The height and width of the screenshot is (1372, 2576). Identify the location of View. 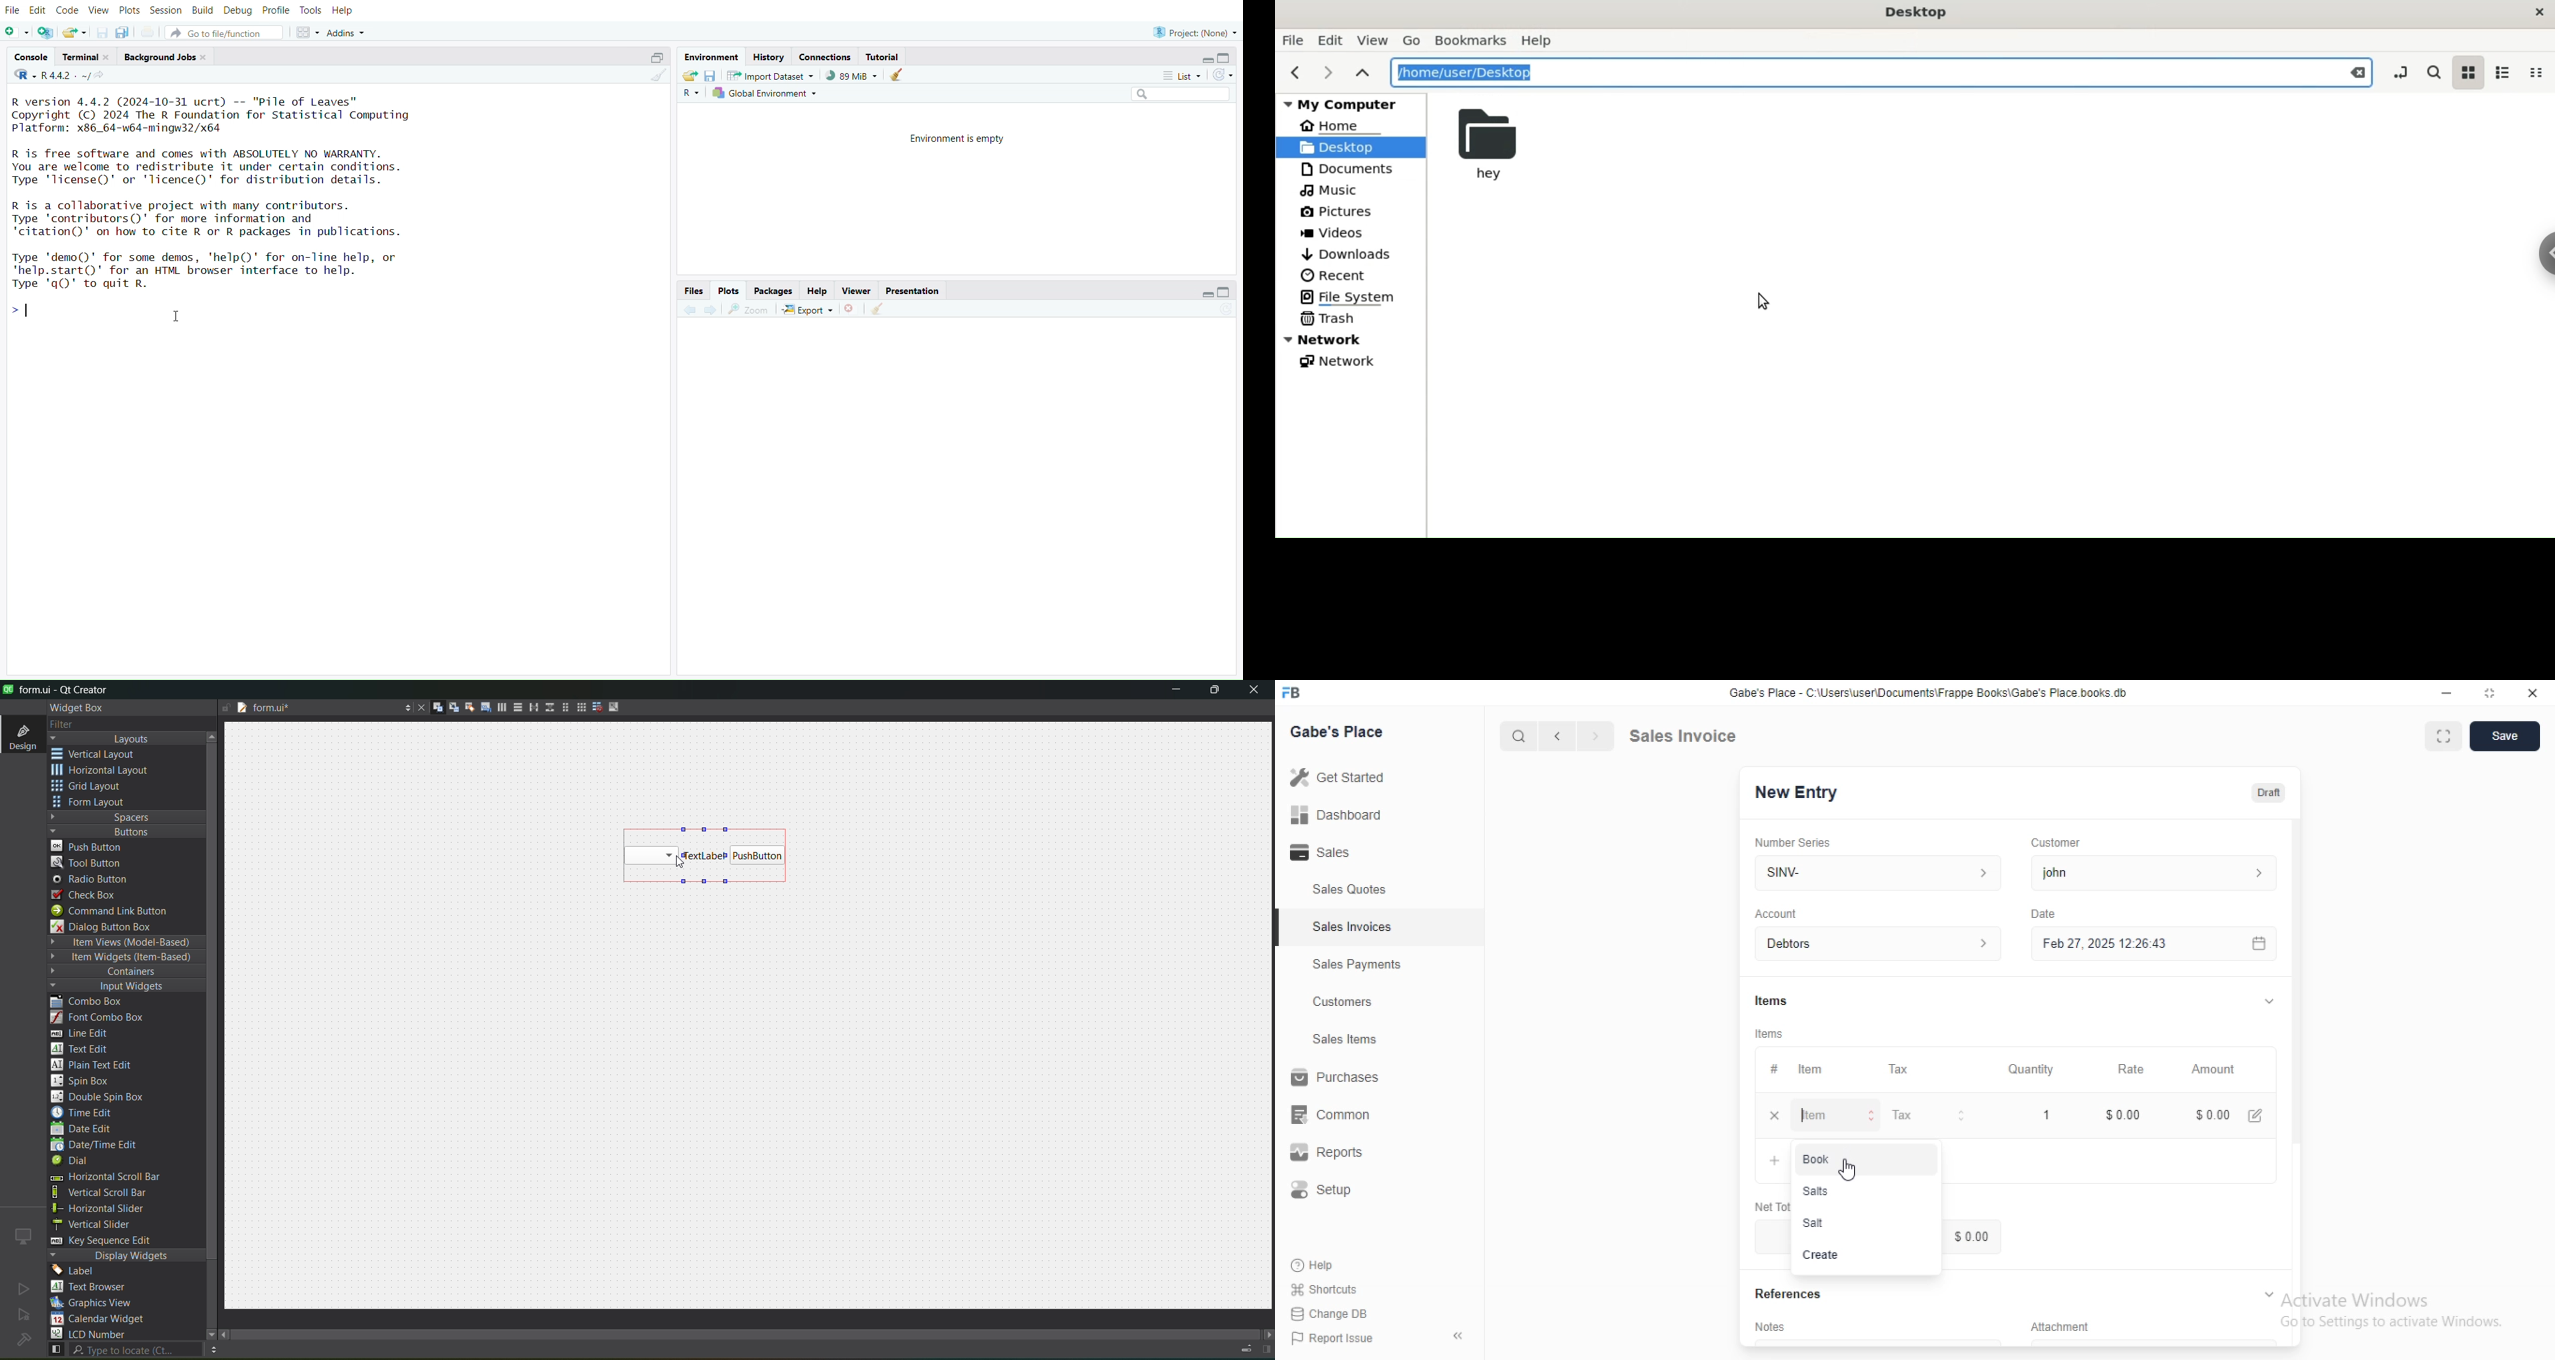
(1374, 41).